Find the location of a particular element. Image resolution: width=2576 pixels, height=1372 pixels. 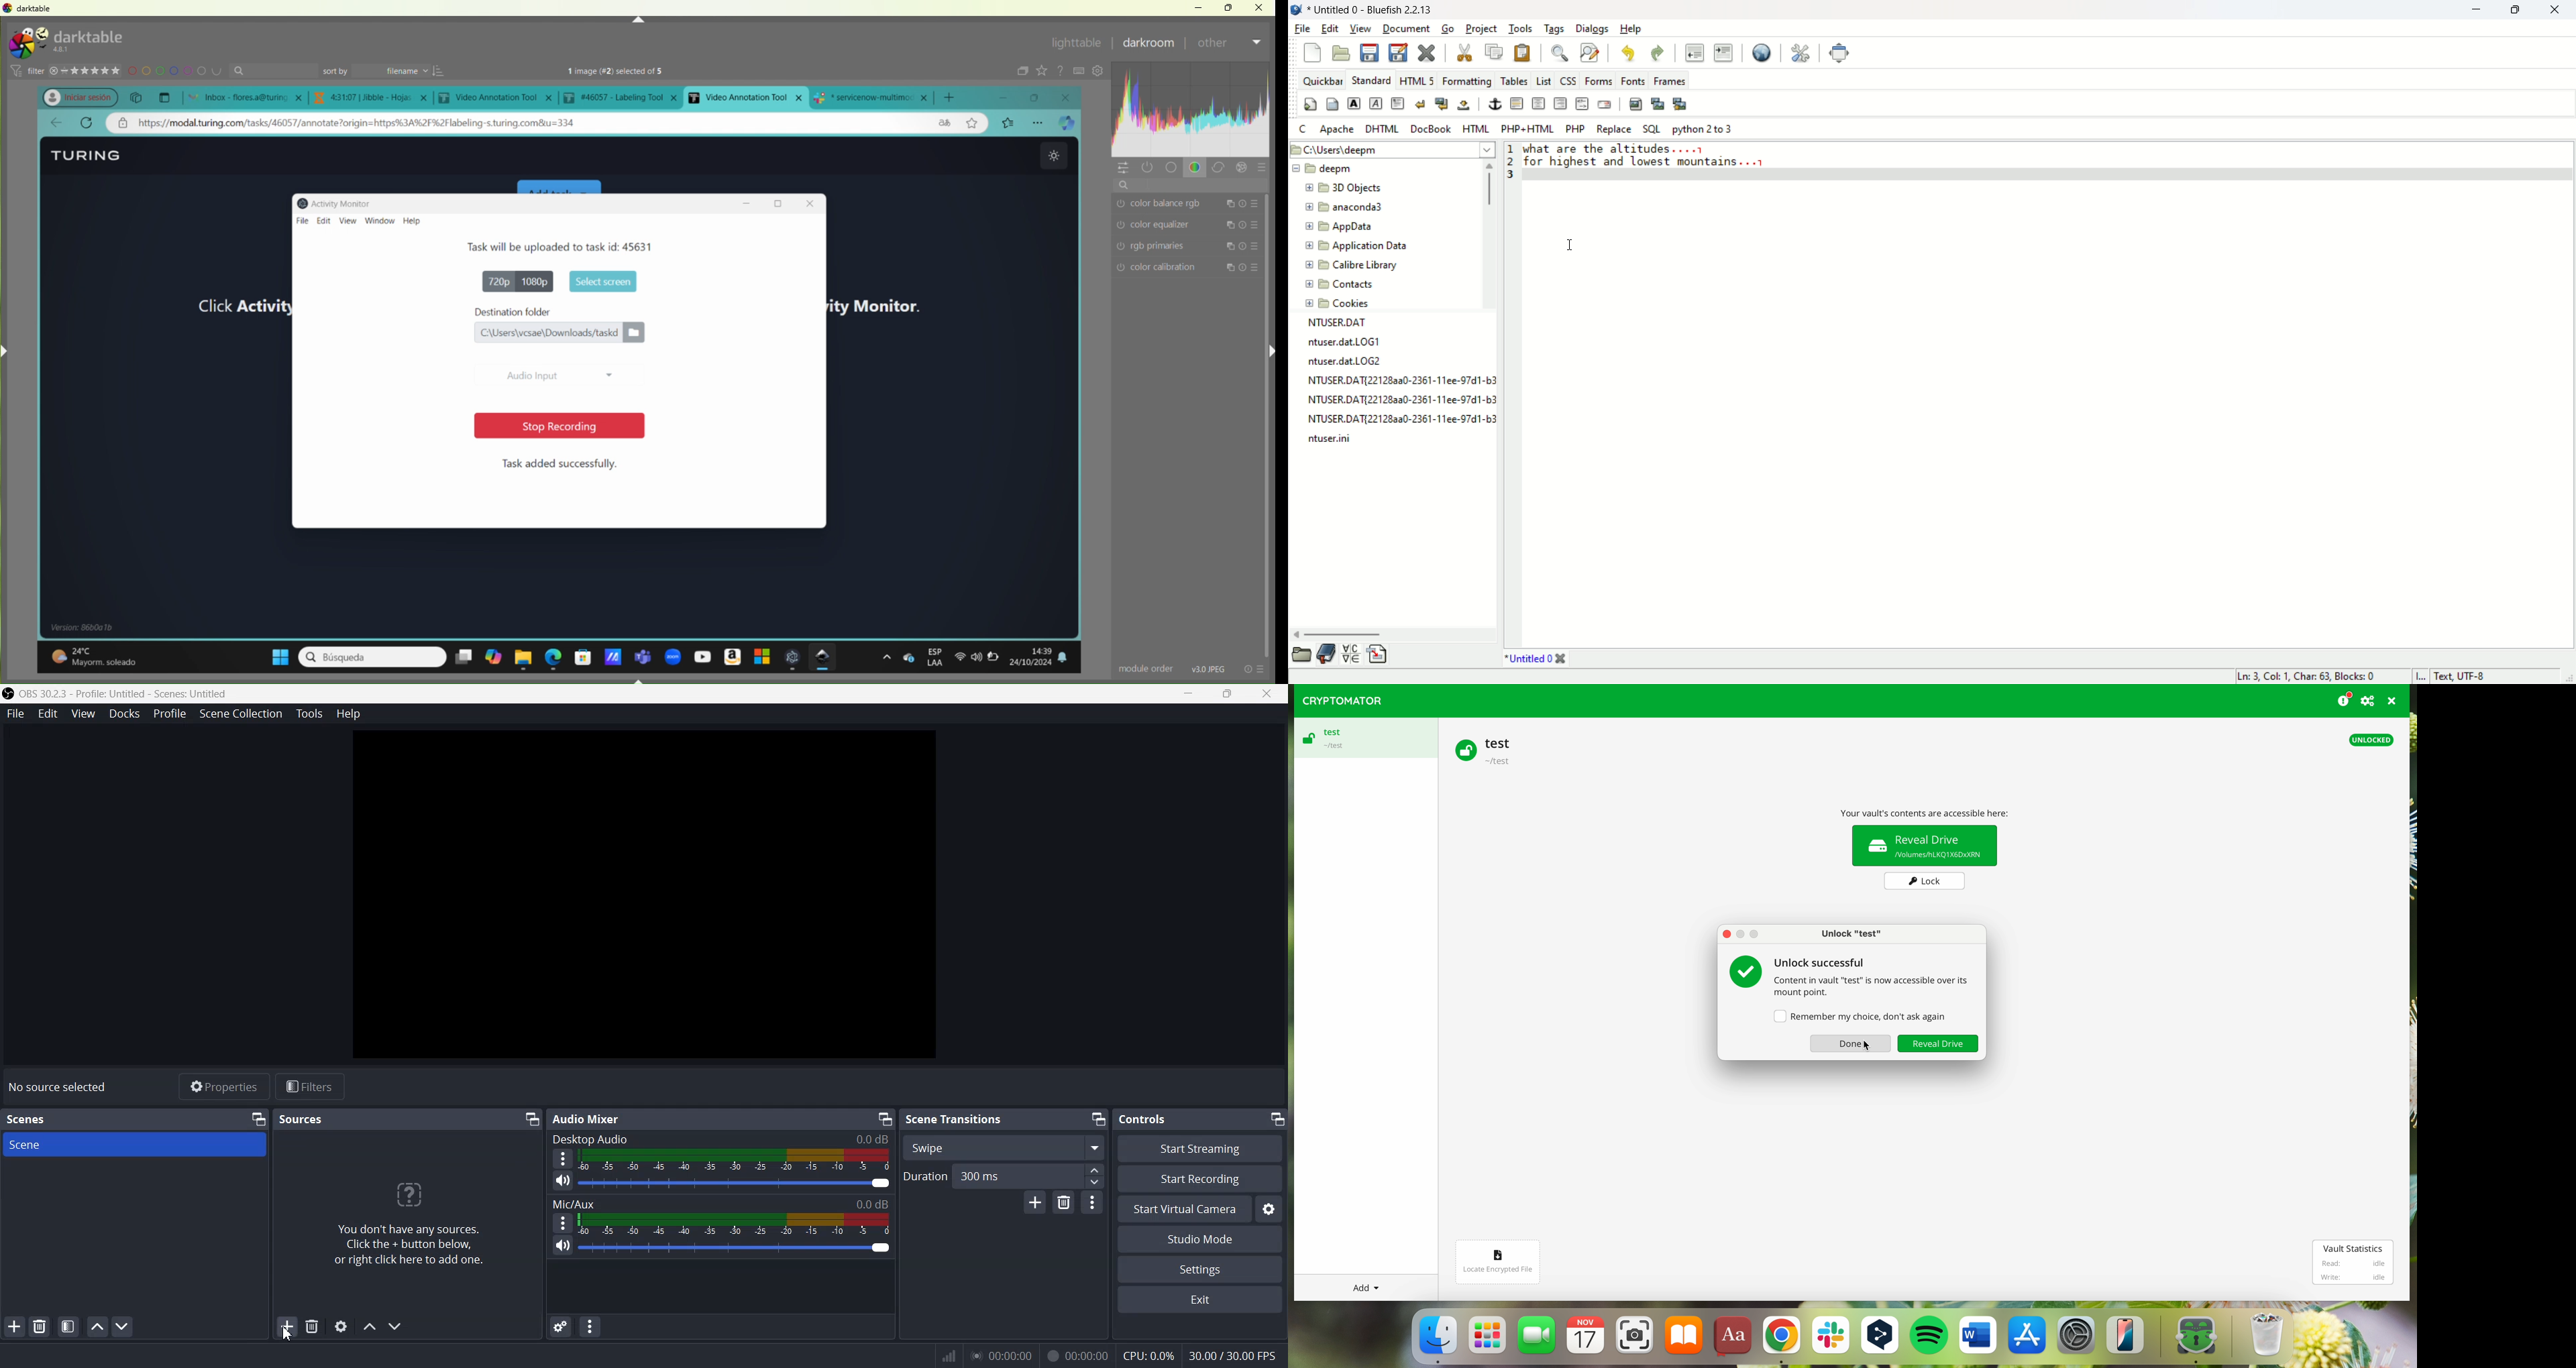

teams is located at coordinates (644, 653).